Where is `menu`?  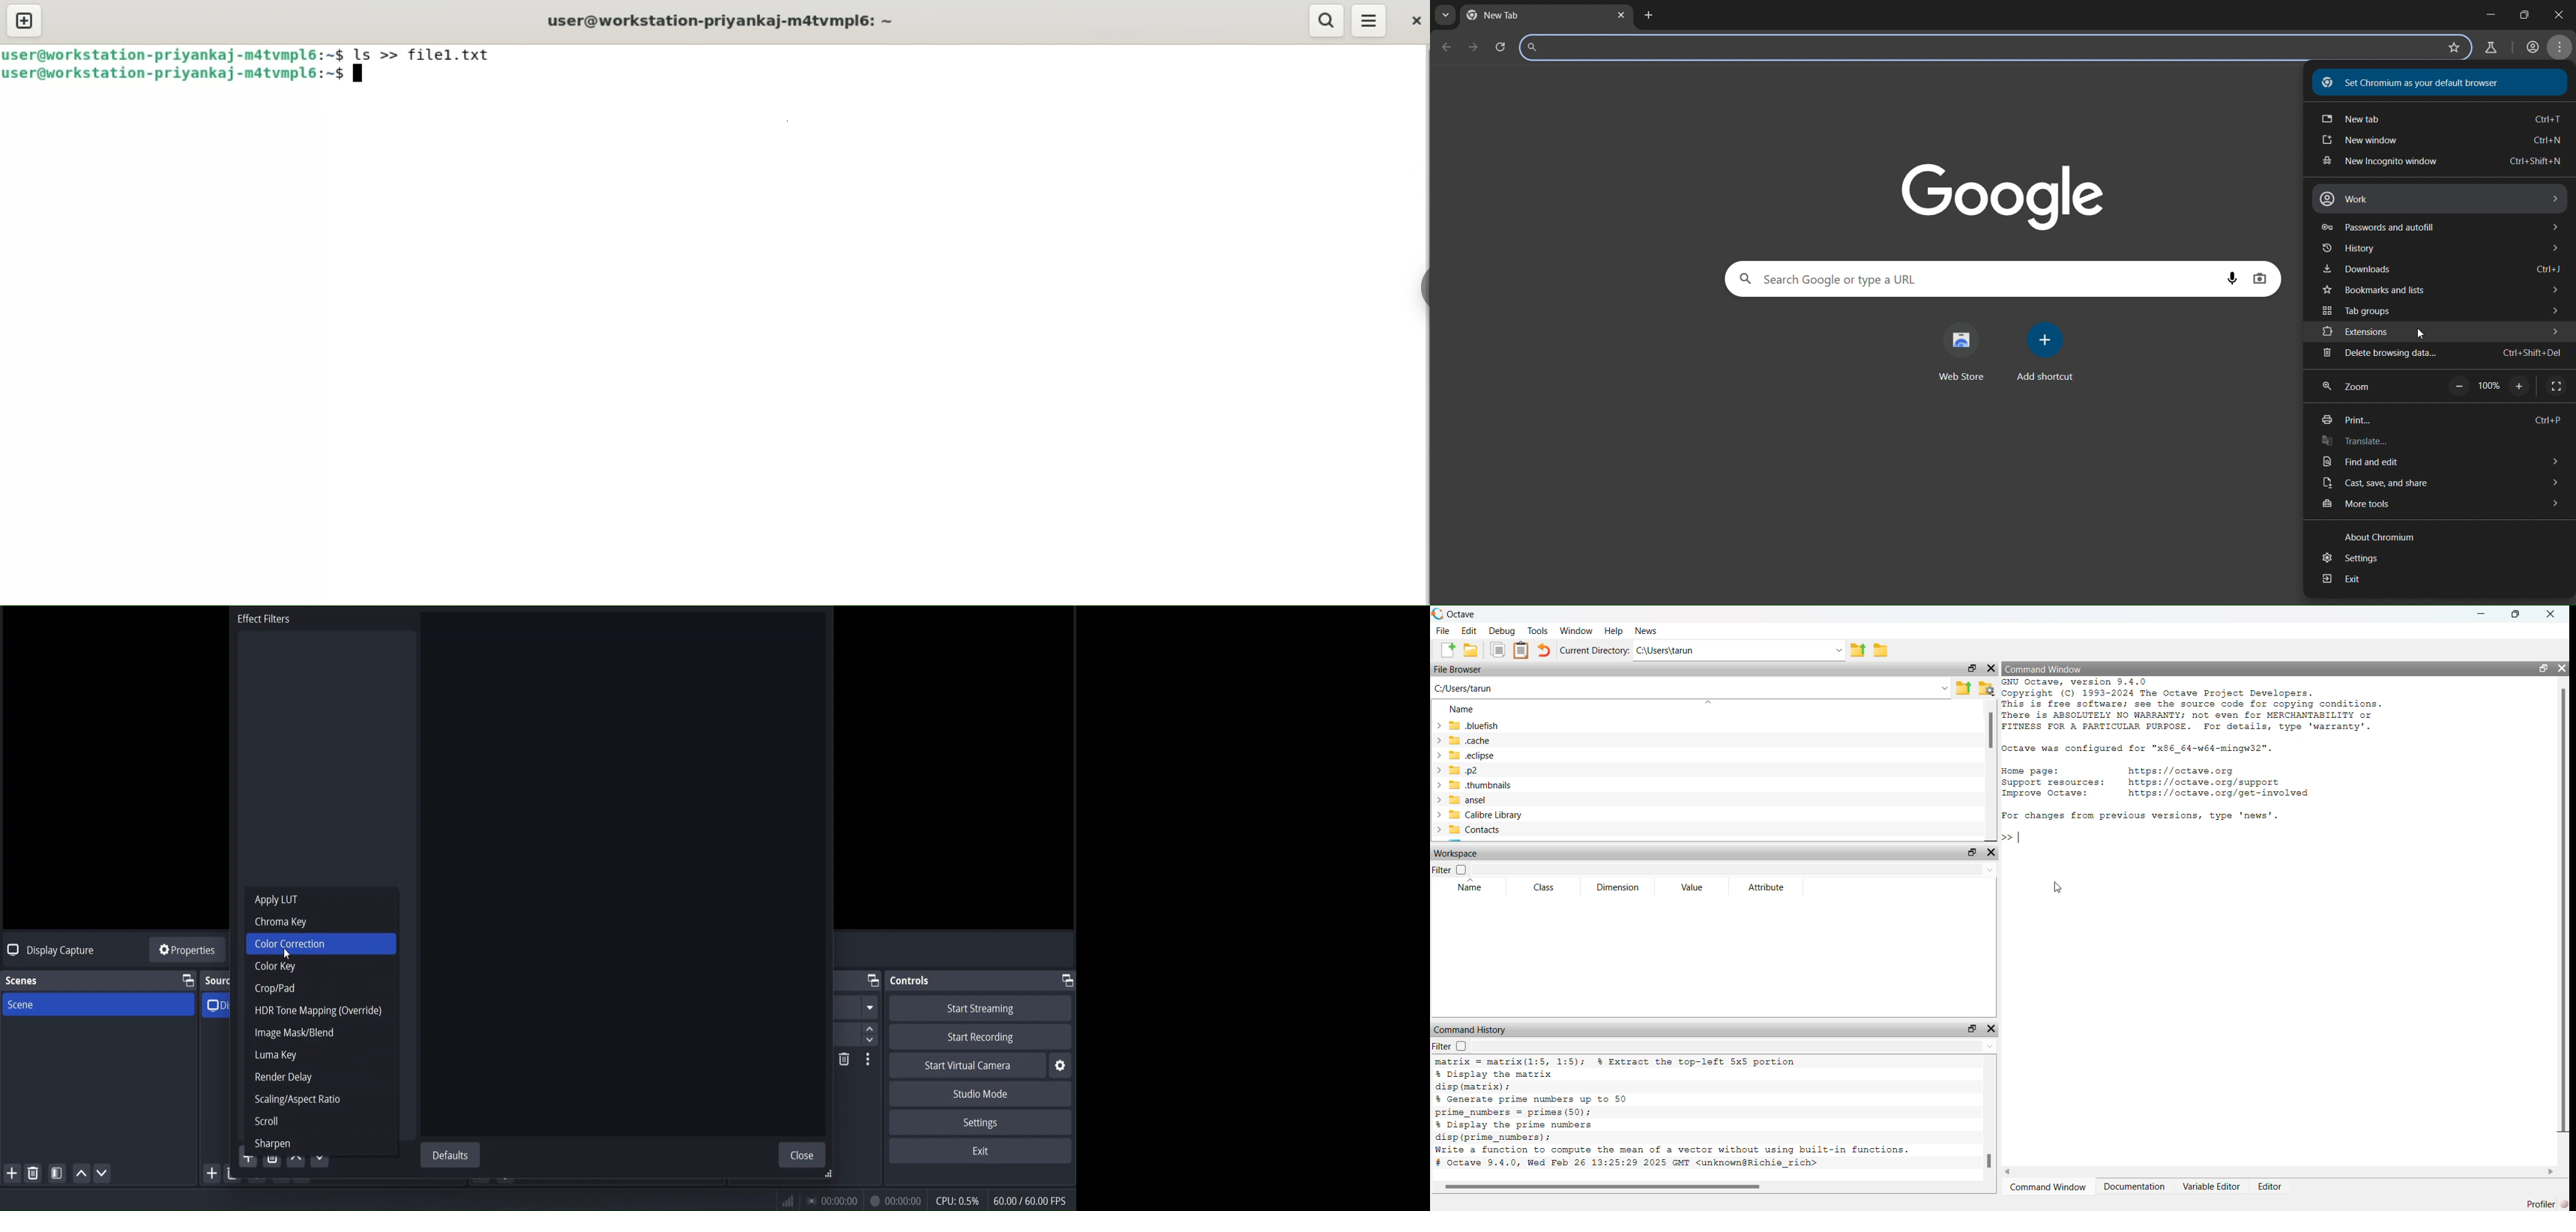 menu is located at coordinates (2558, 46).